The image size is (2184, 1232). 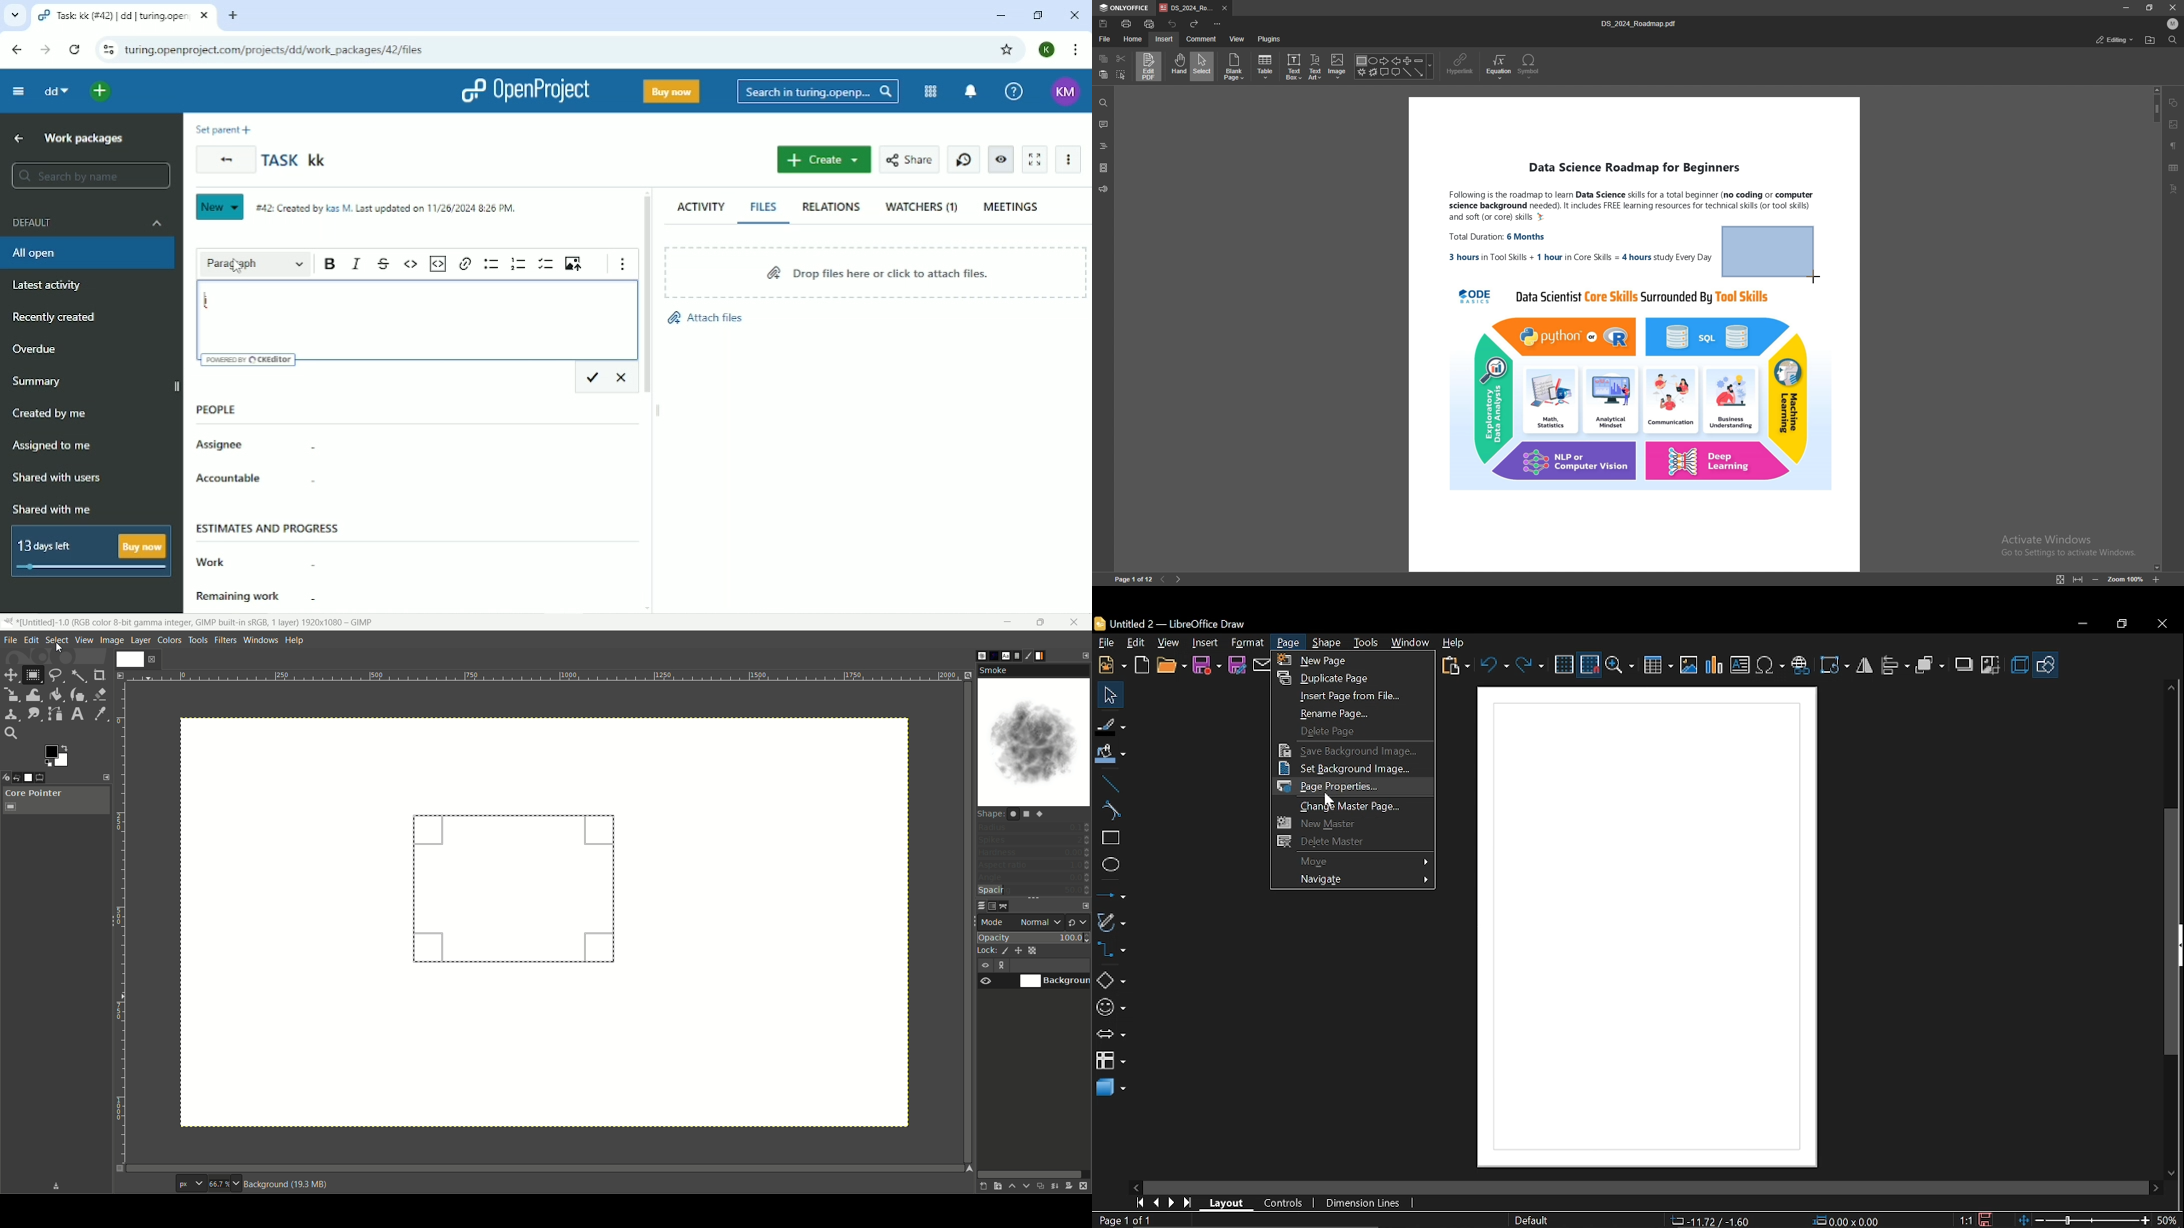 What do you see at coordinates (1316, 67) in the screenshot?
I see `text art` at bounding box center [1316, 67].